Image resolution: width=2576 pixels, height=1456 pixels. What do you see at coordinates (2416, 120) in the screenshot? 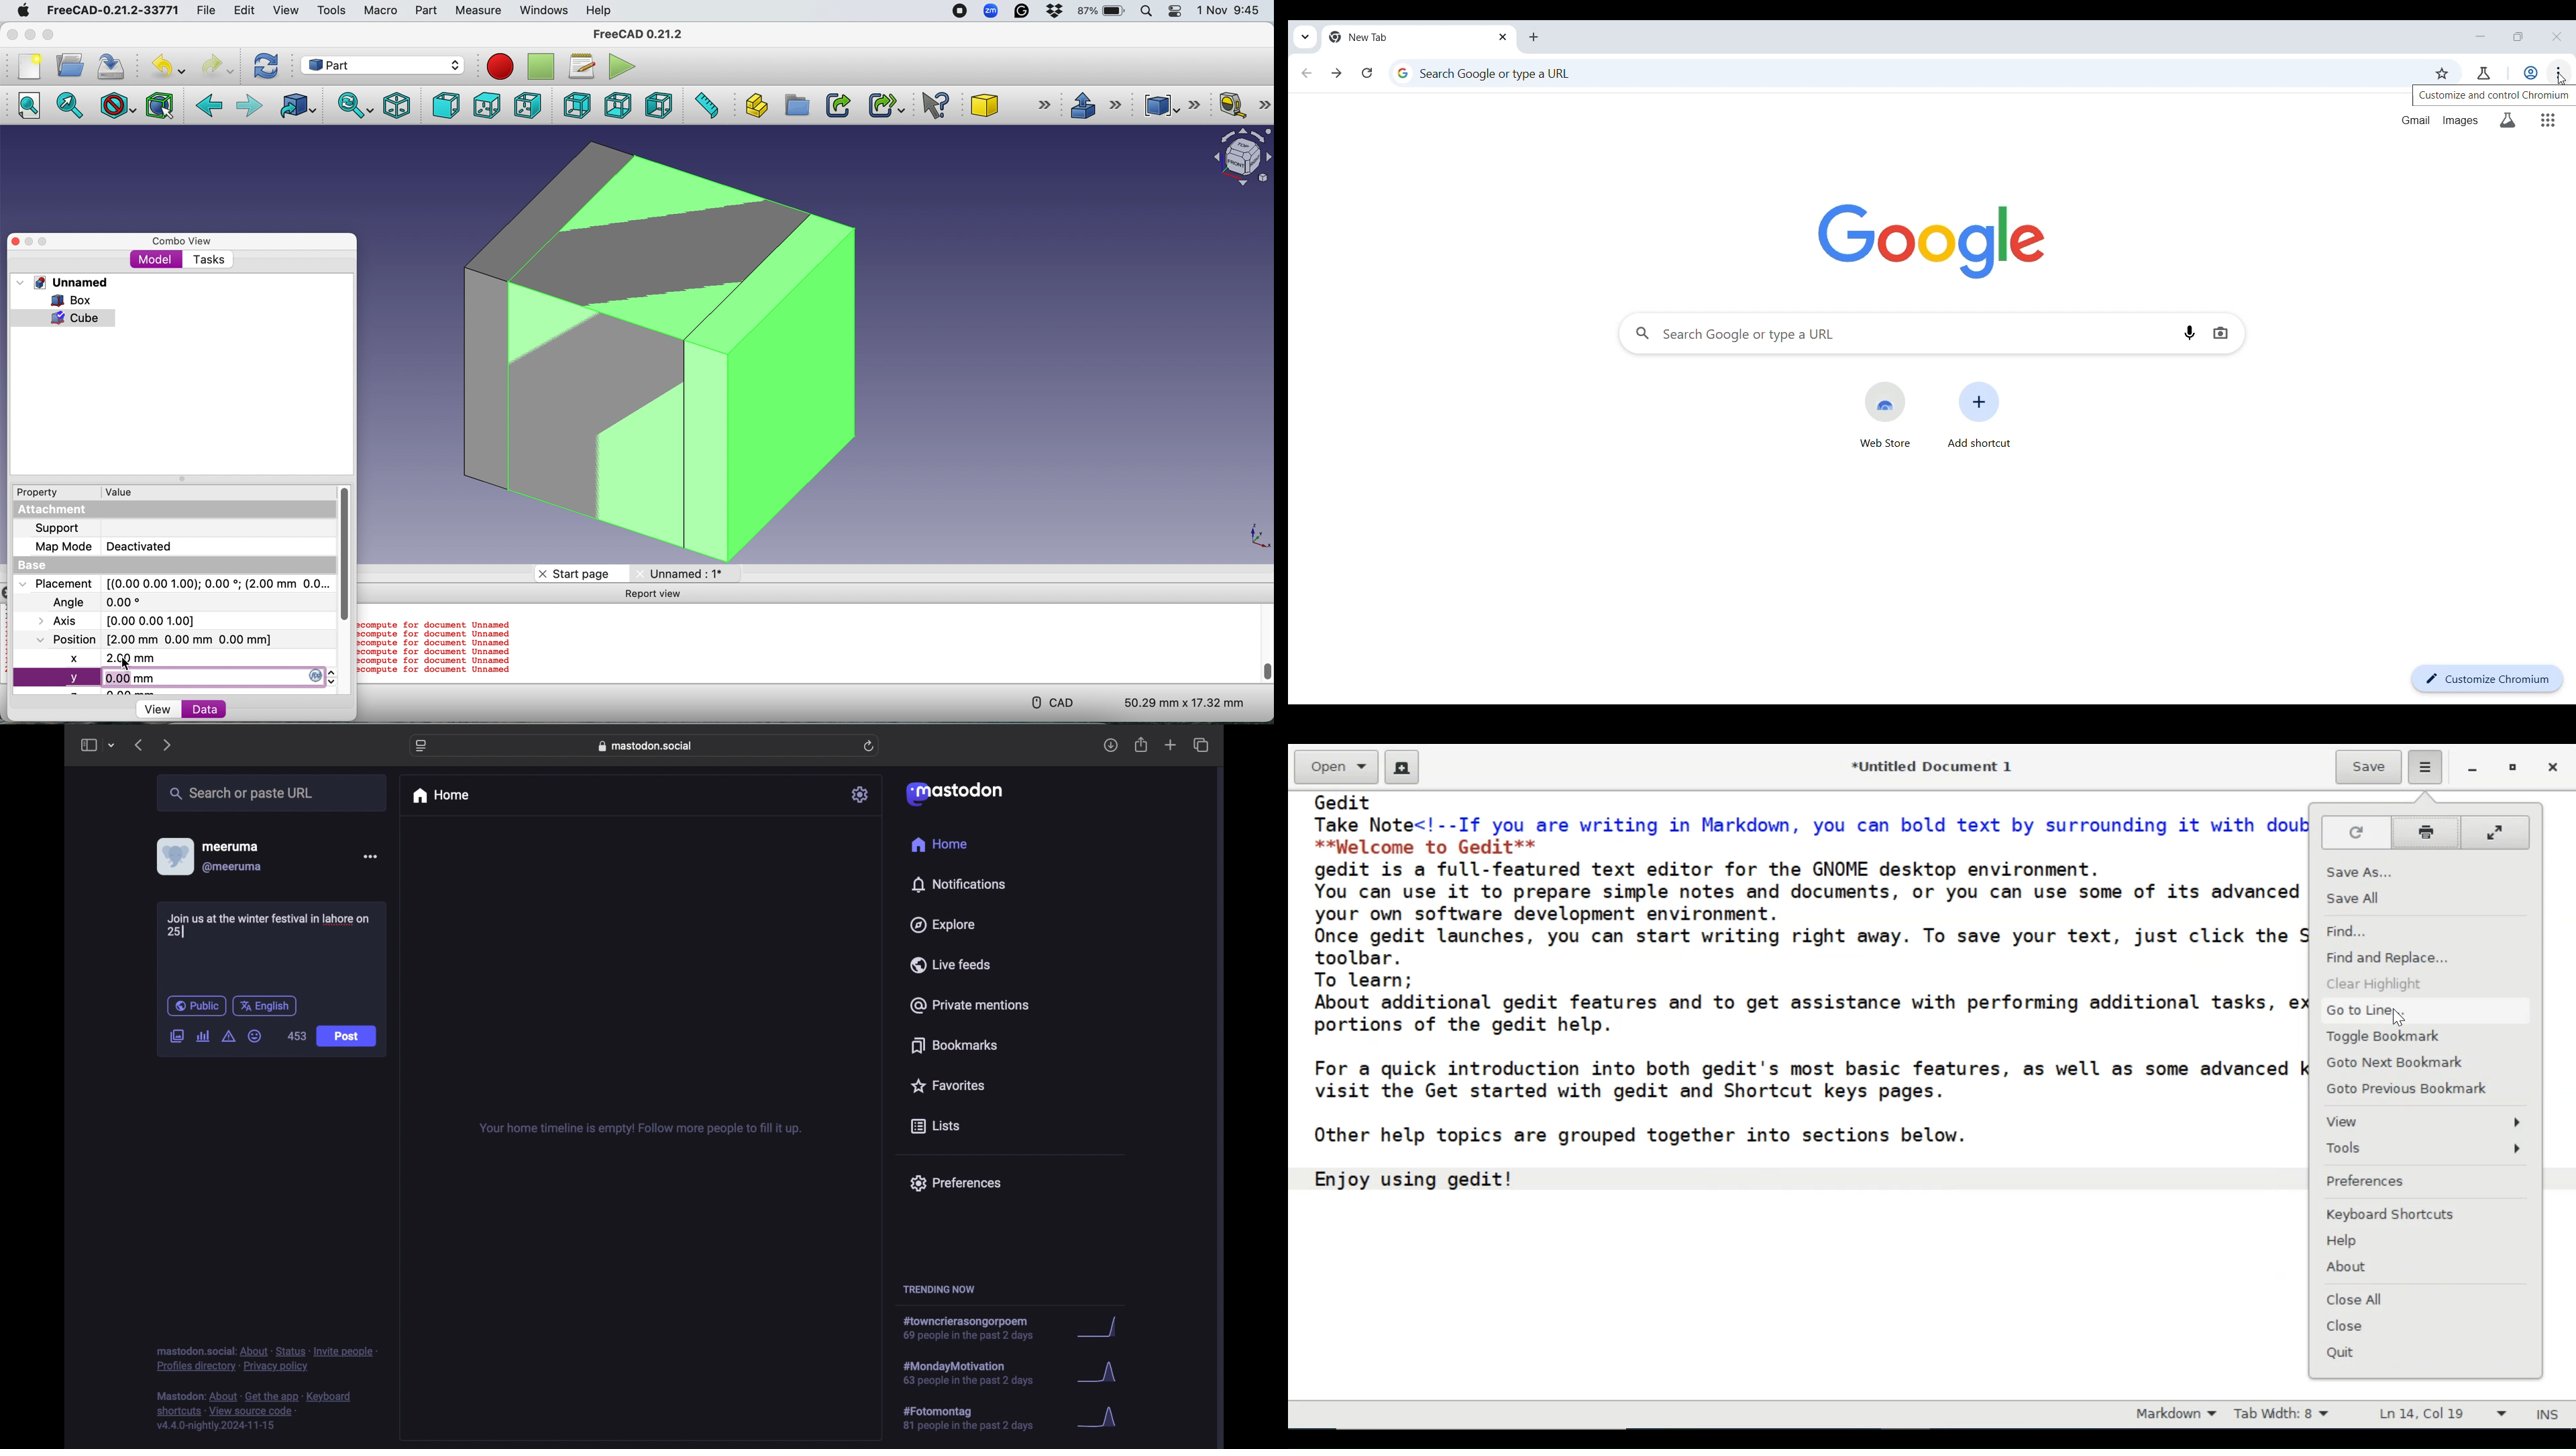
I see `Open Gmail` at bounding box center [2416, 120].